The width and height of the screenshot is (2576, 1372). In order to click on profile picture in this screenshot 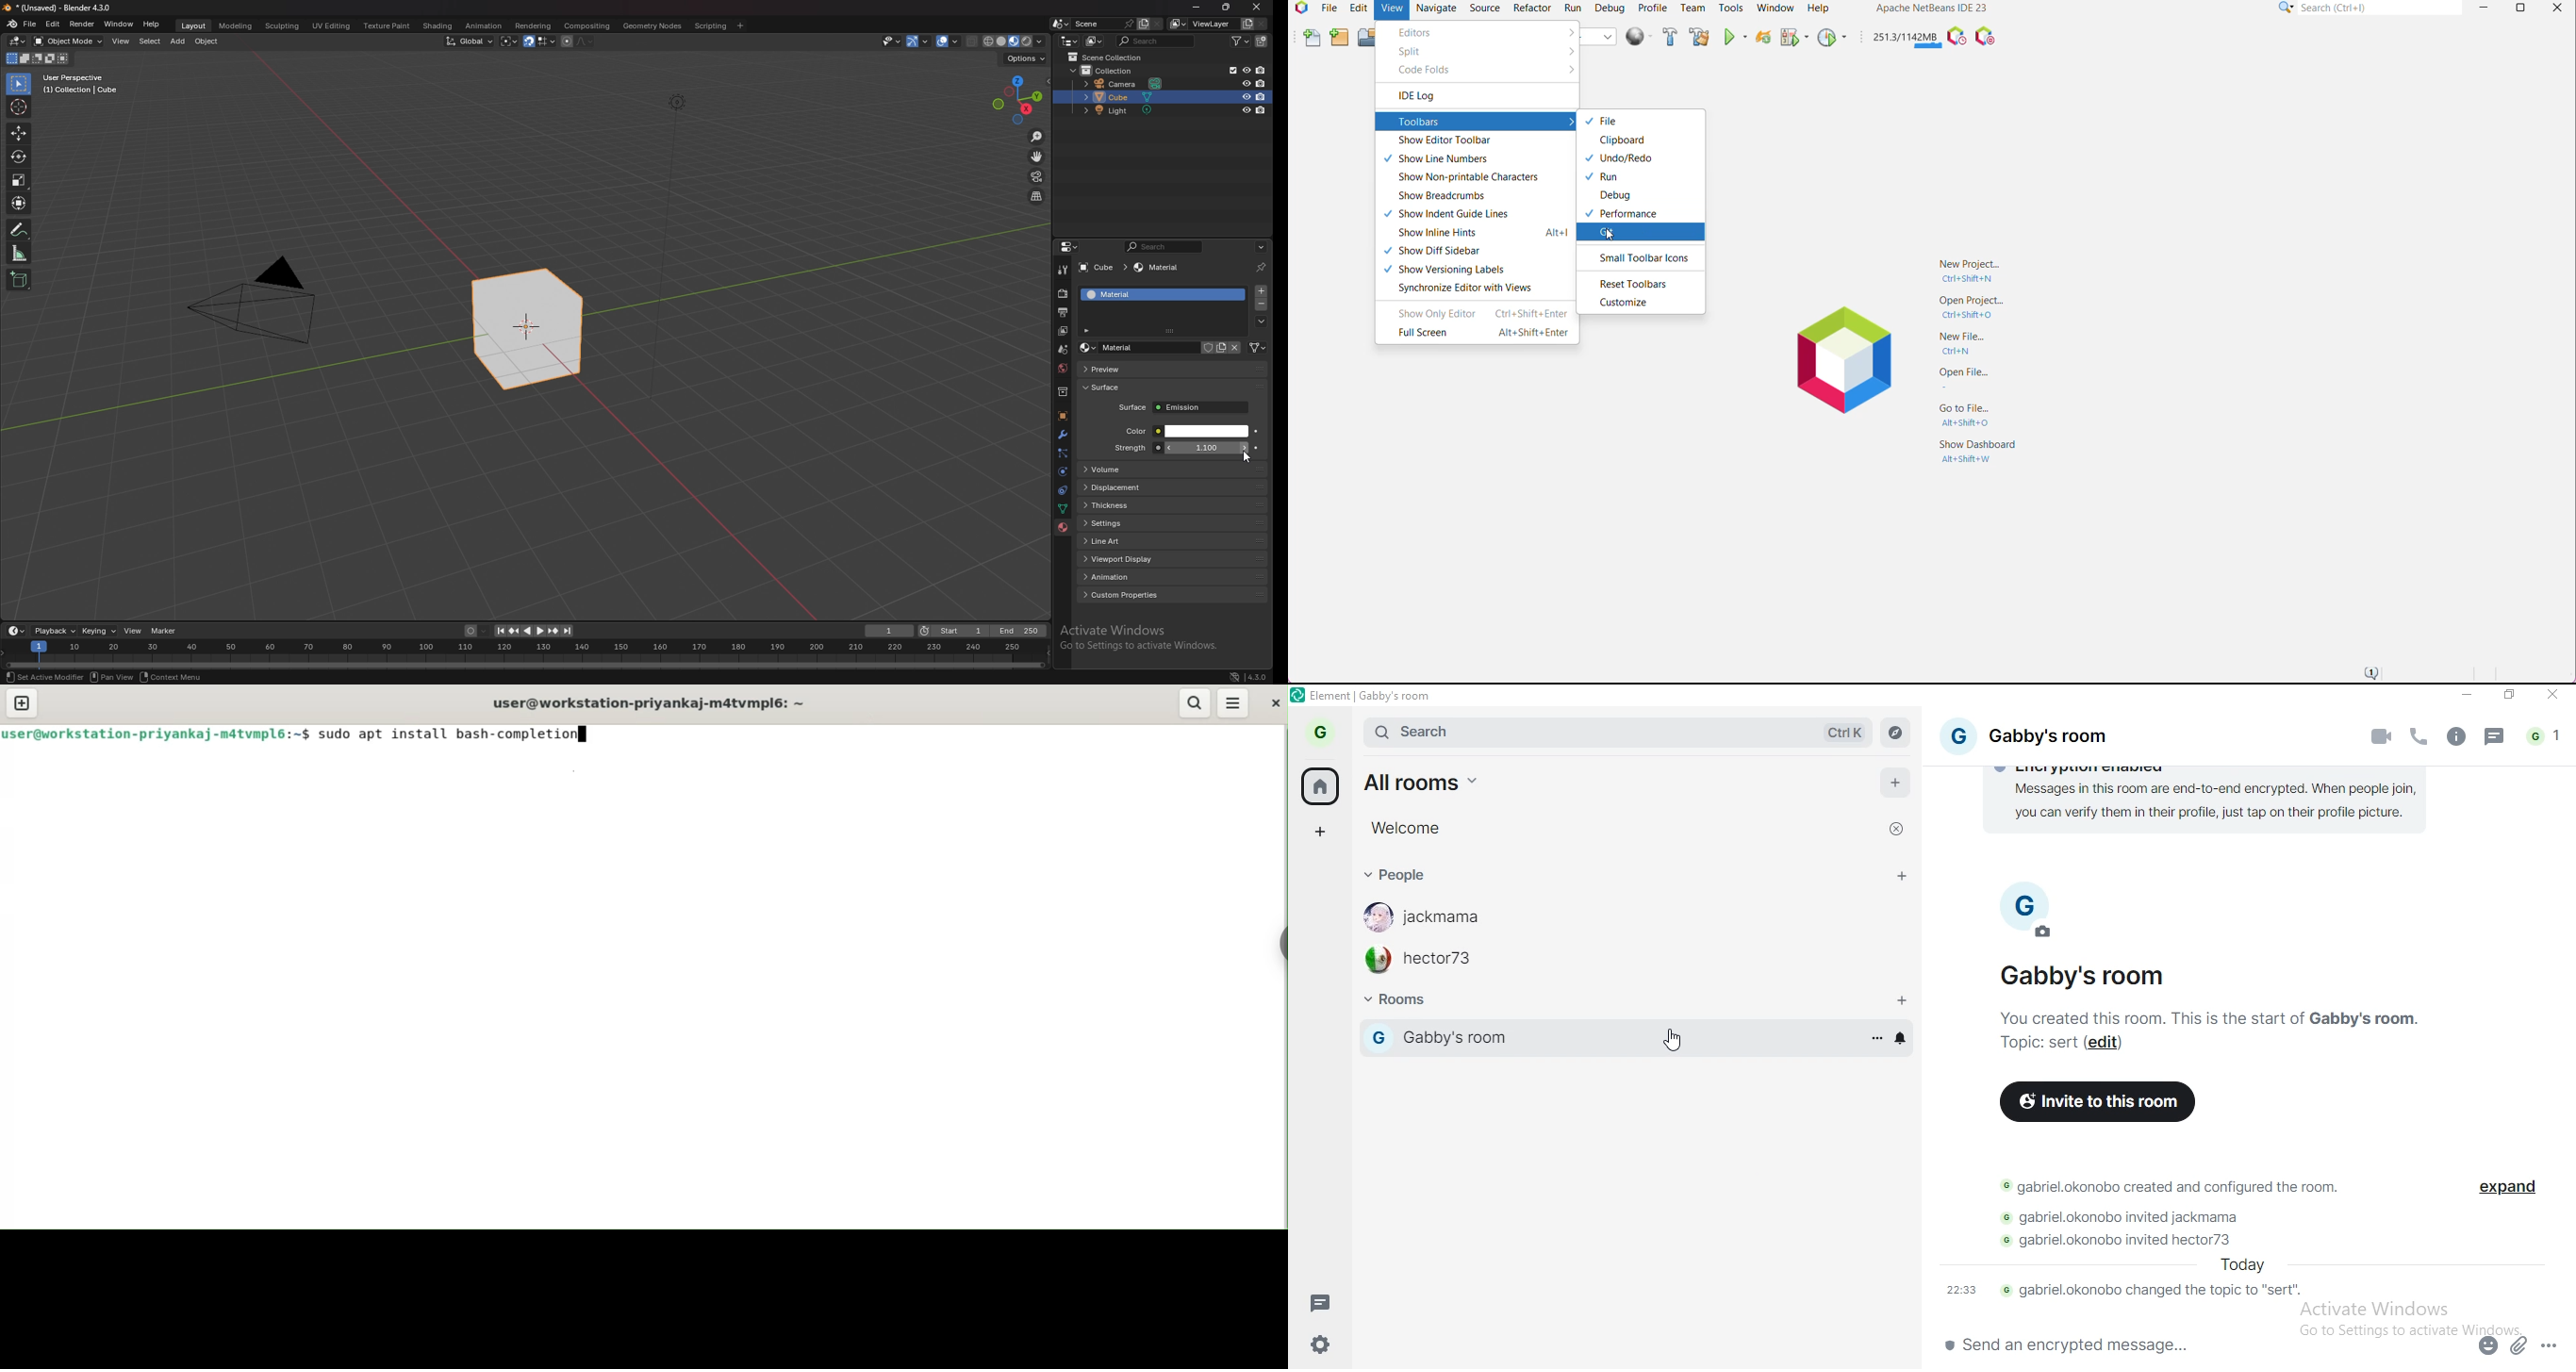, I will do `click(2020, 891)`.